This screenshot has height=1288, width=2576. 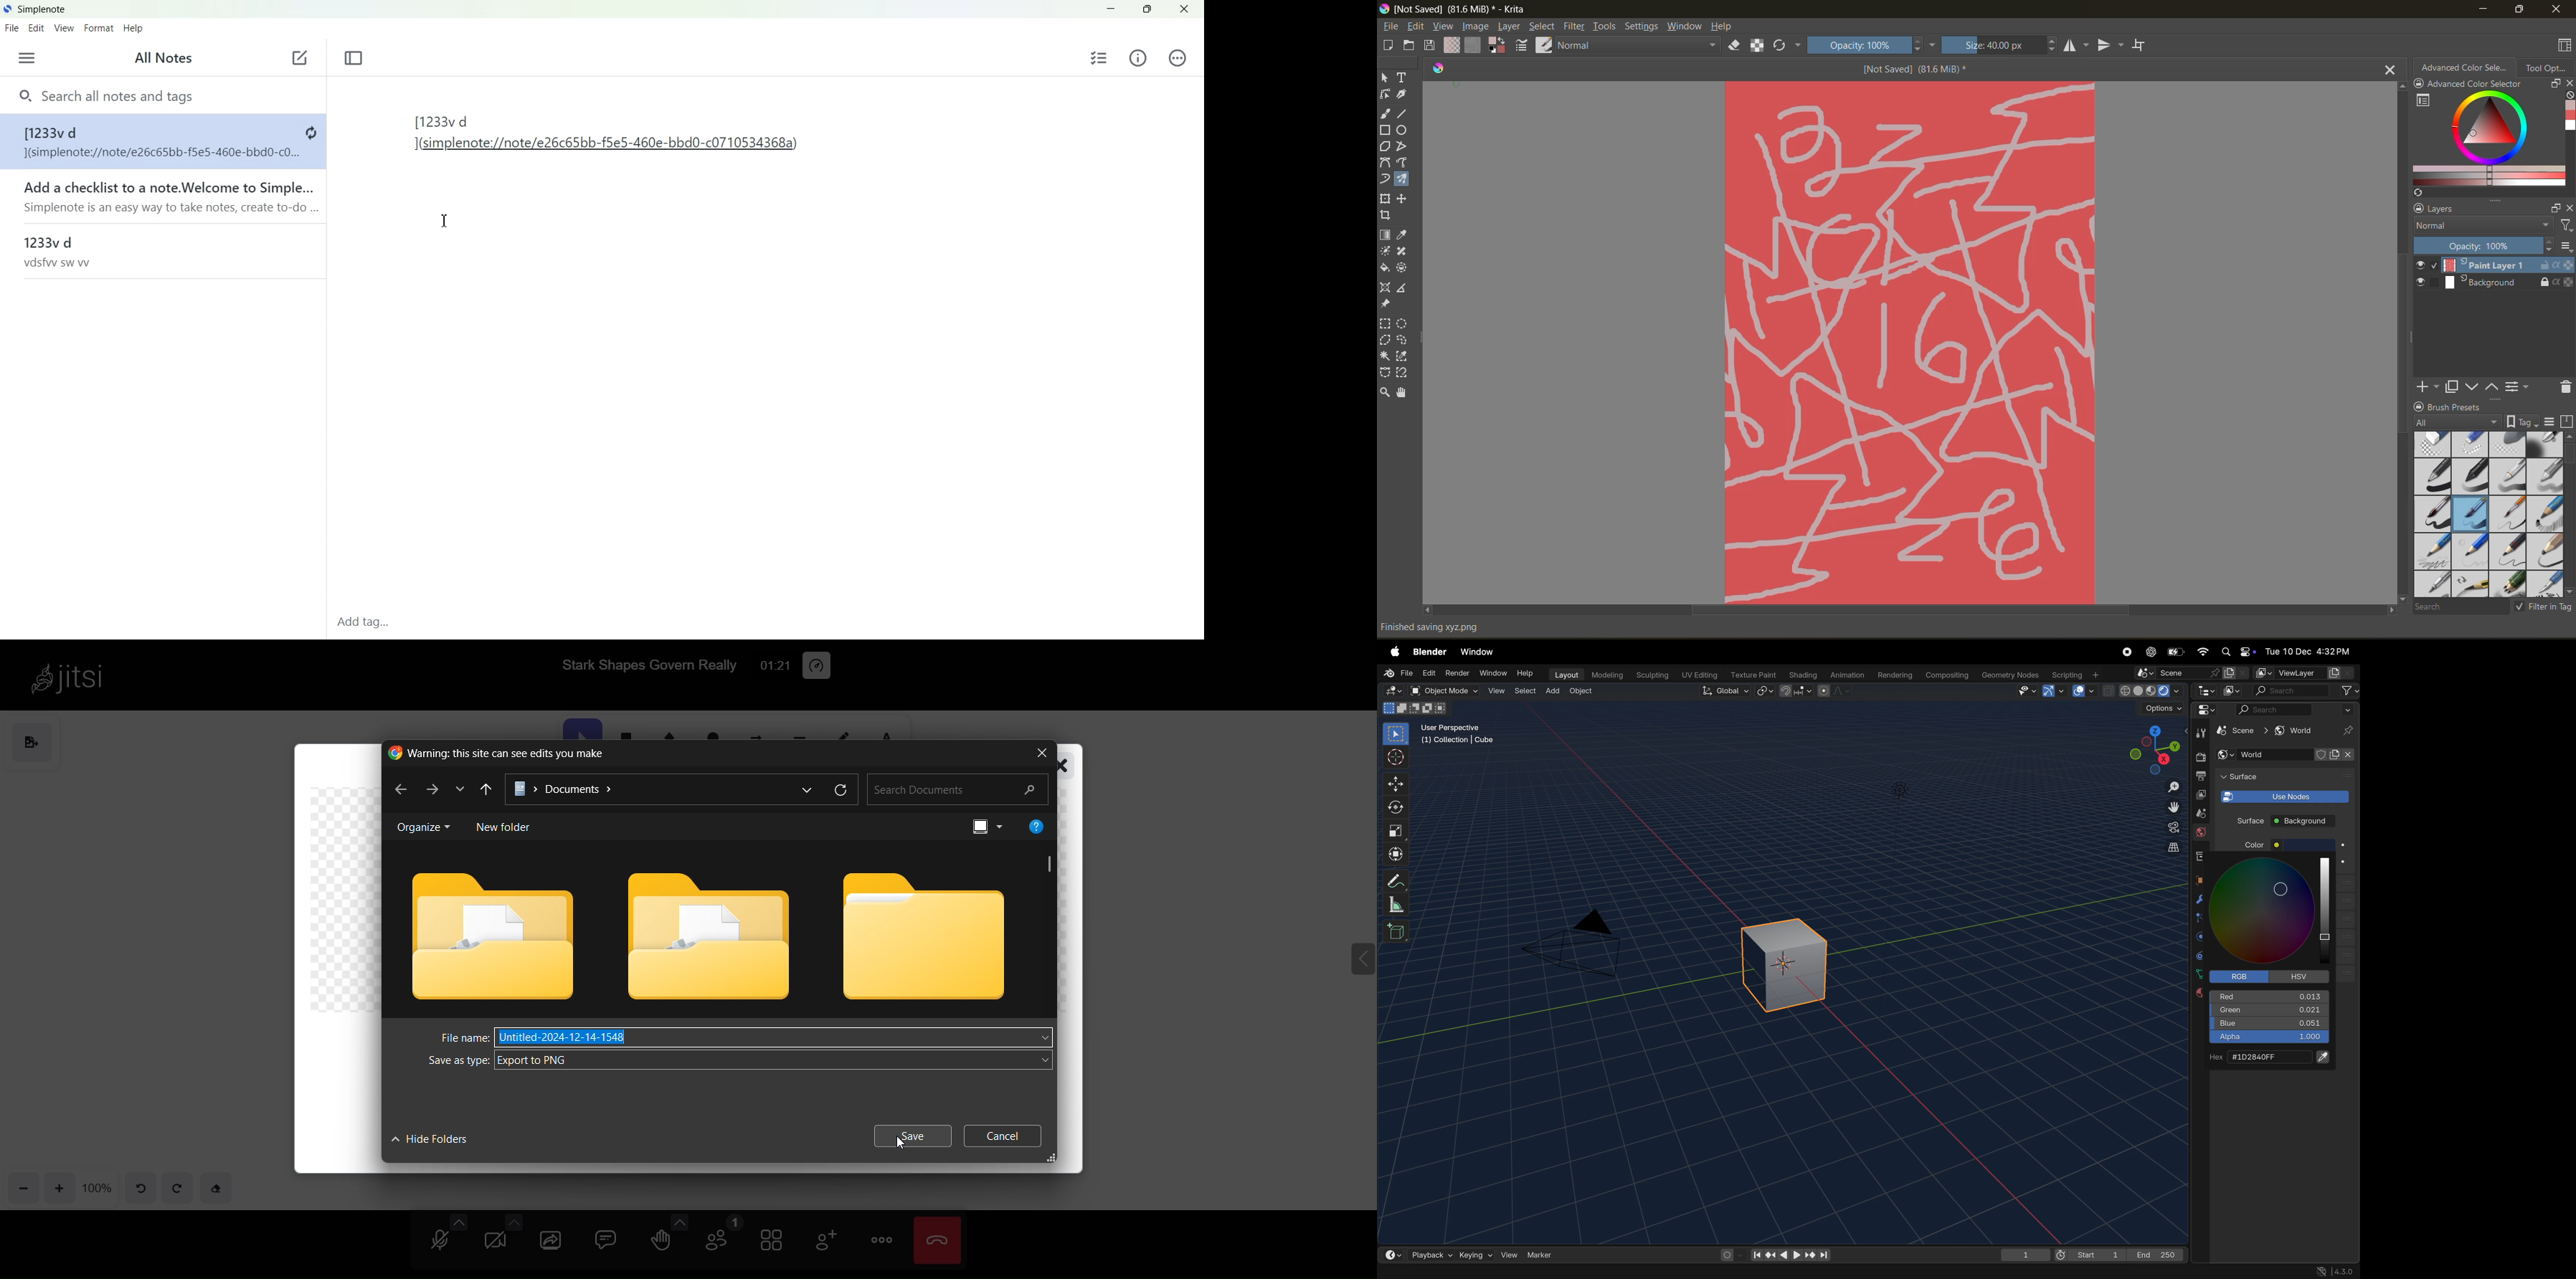 I want to click on [1233vd [4
1(simplenote://note/e26c65bb-f5e5-460e-bbd0-c0..., so click(x=161, y=142).